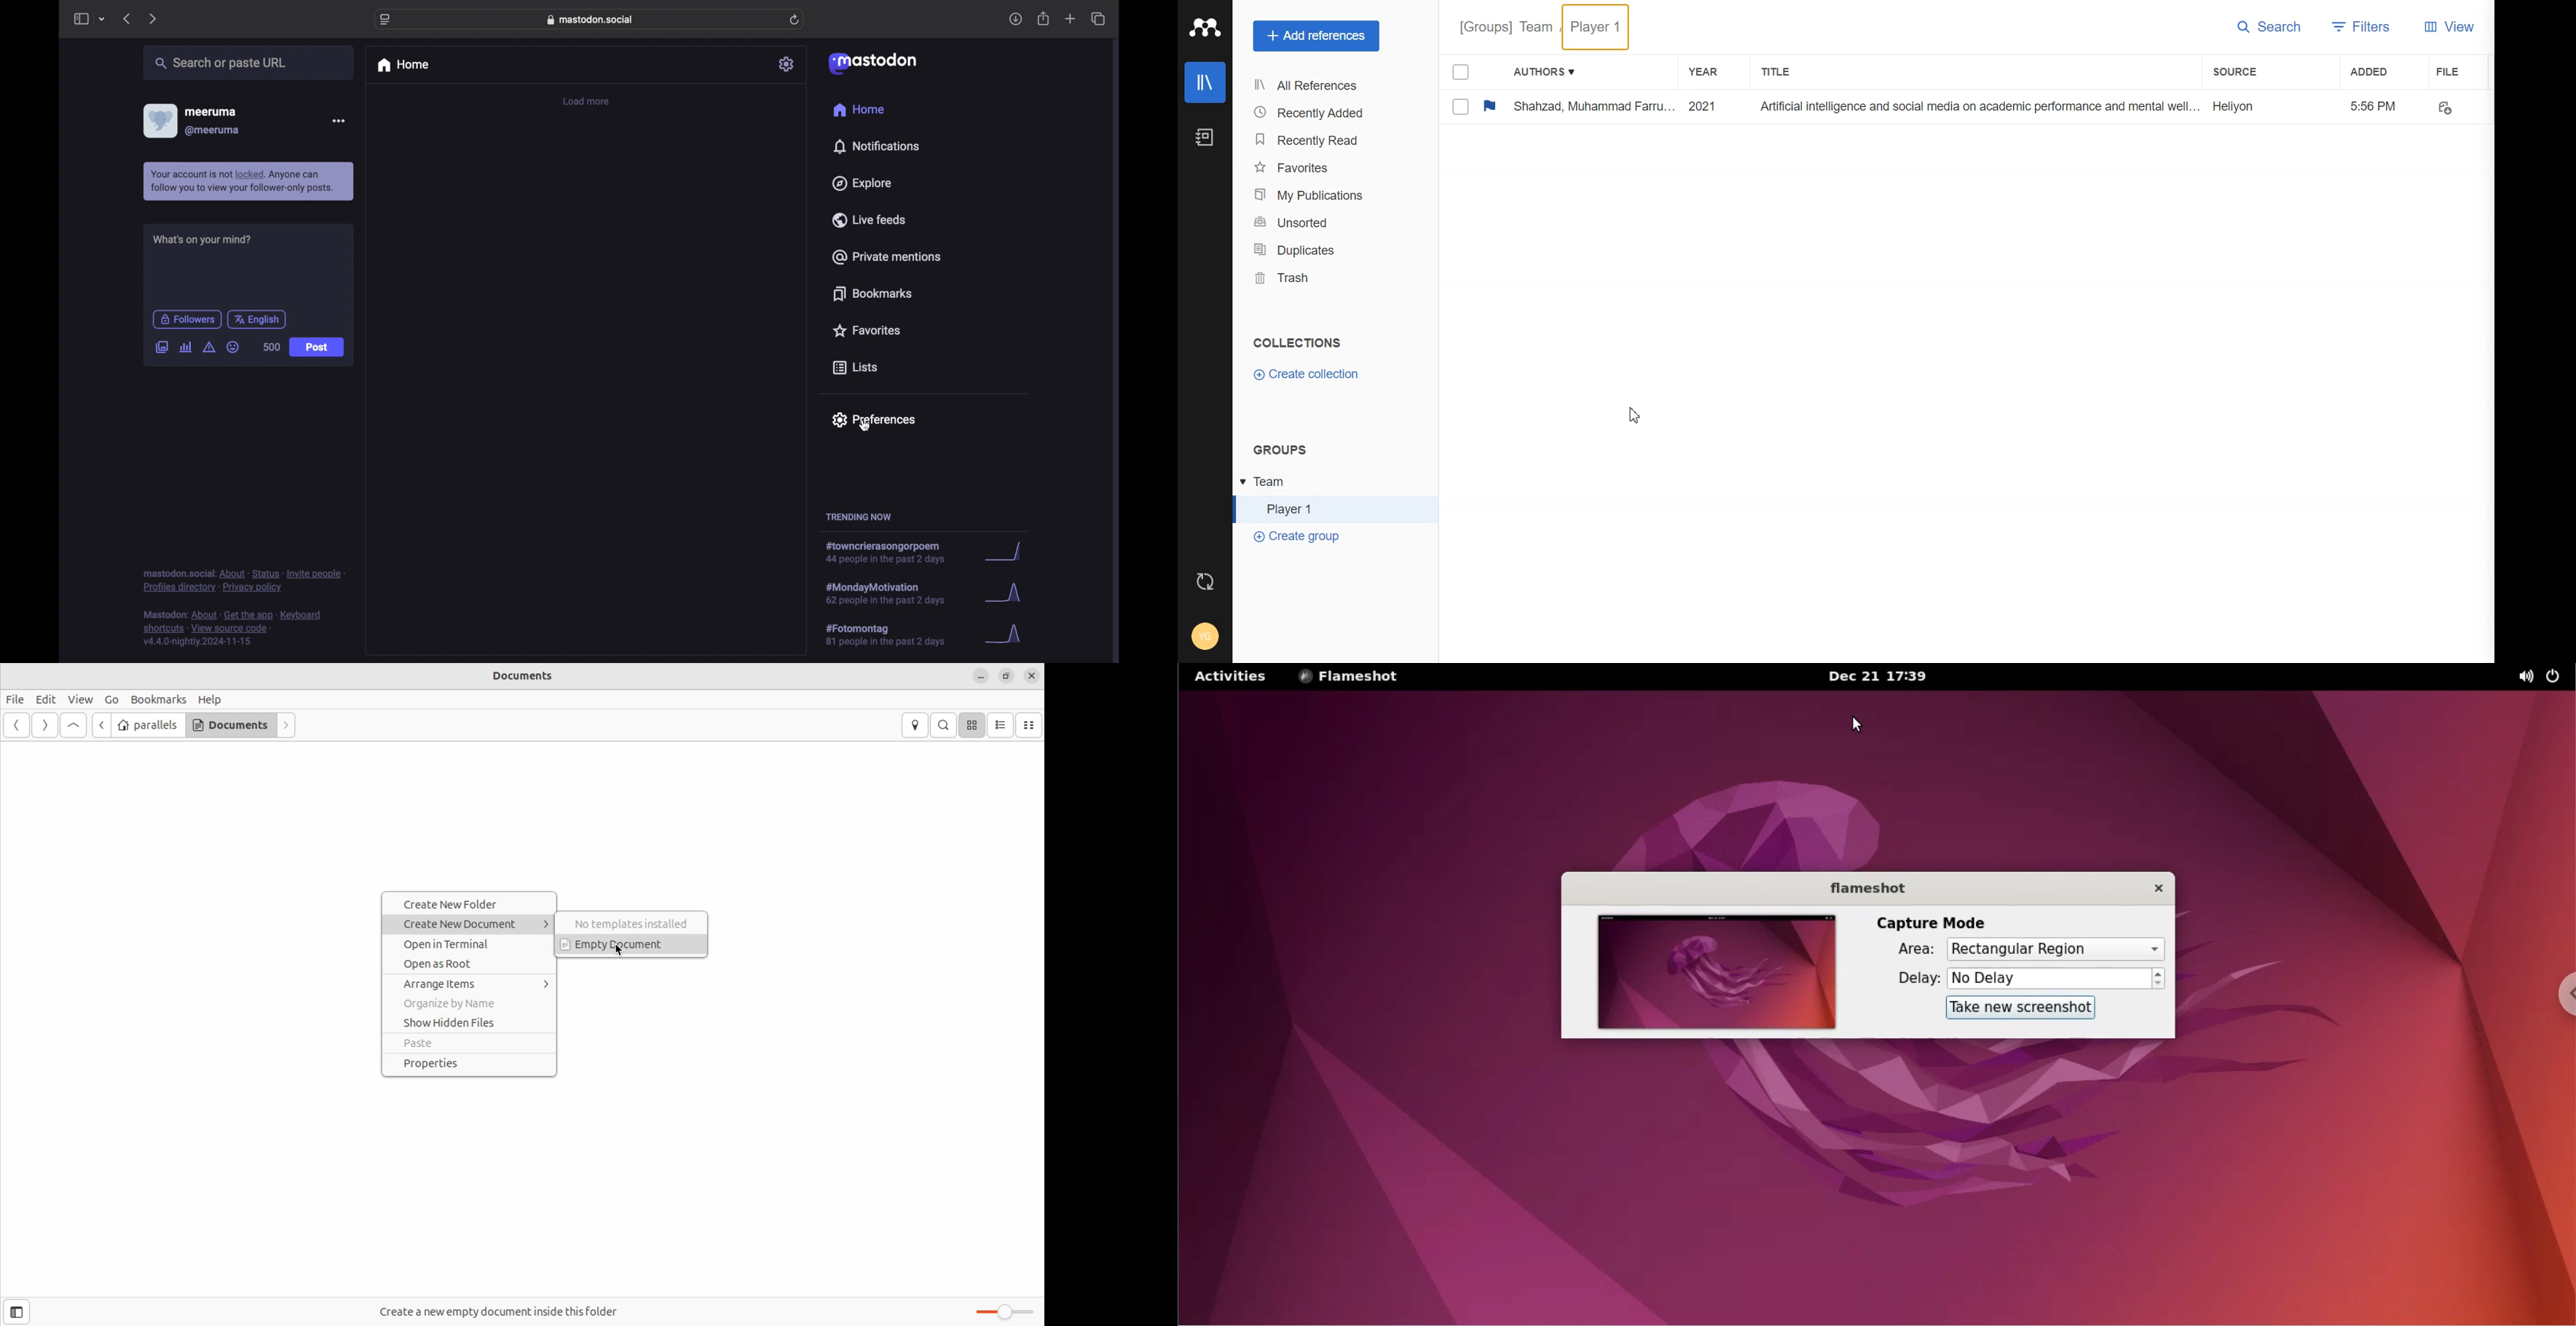  What do you see at coordinates (925, 592) in the screenshot?
I see `hashtag trend` at bounding box center [925, 592].